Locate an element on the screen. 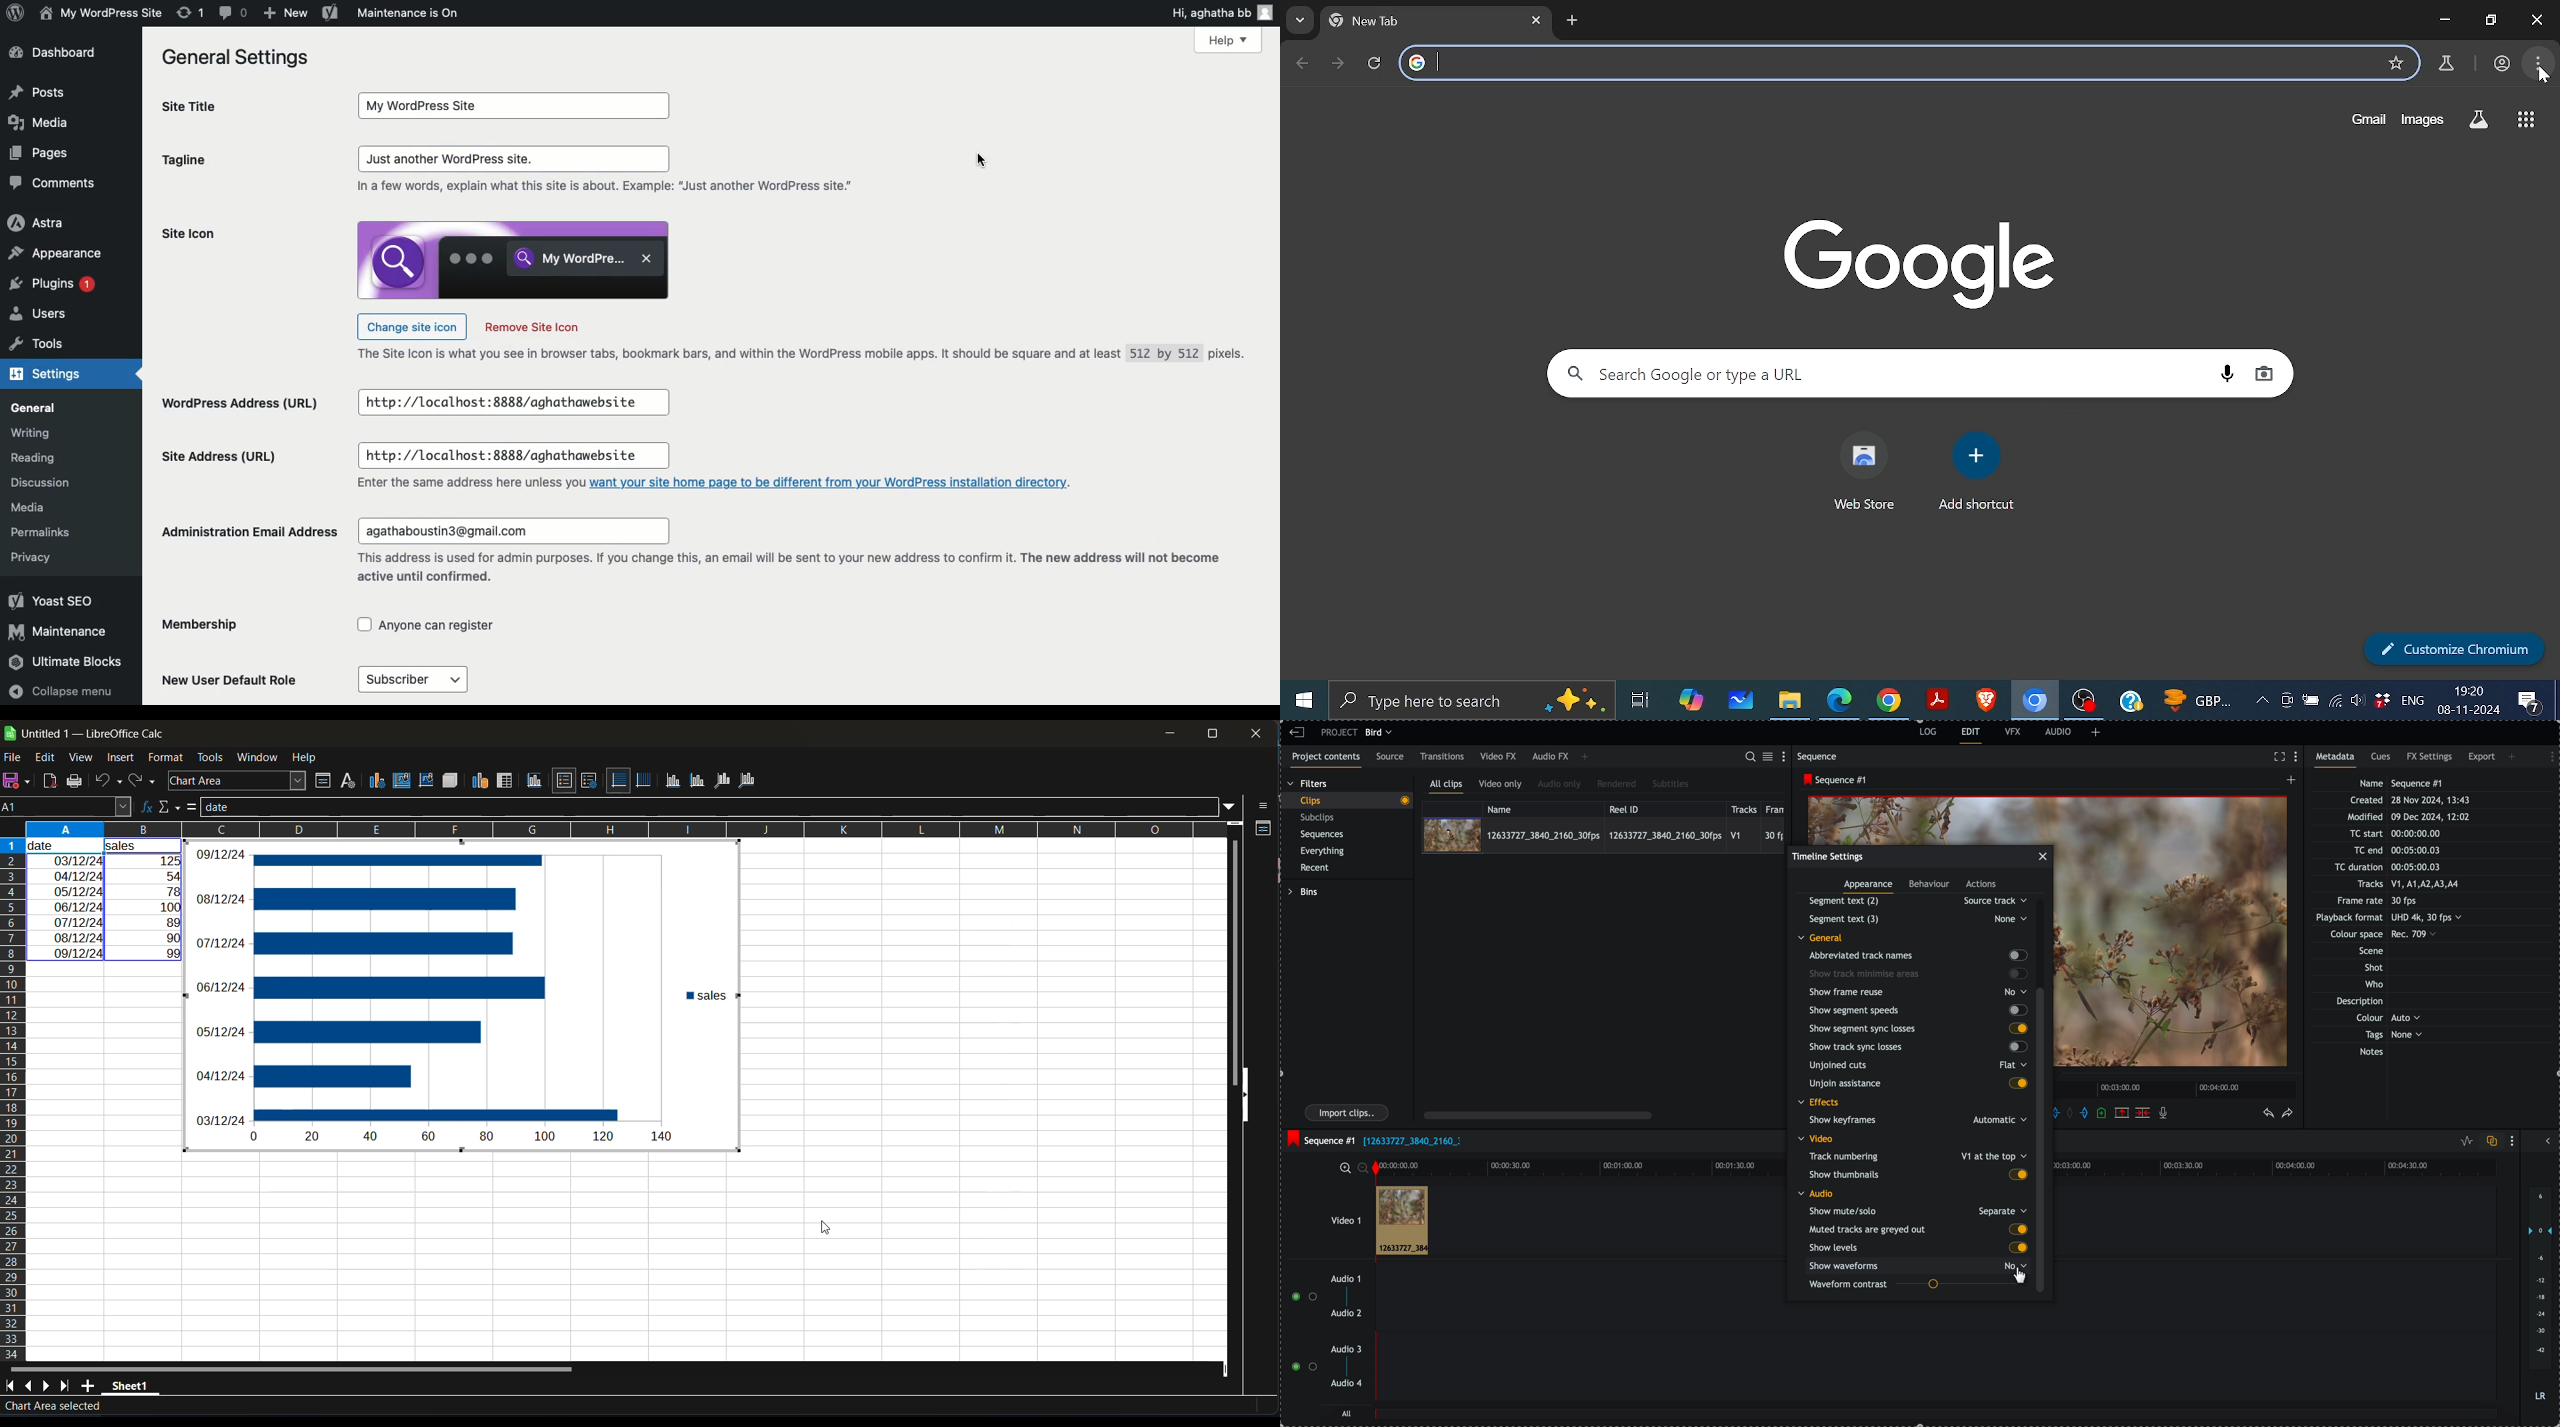 The image size is (2576, 1428). data range is located at coordinates (481, 780).